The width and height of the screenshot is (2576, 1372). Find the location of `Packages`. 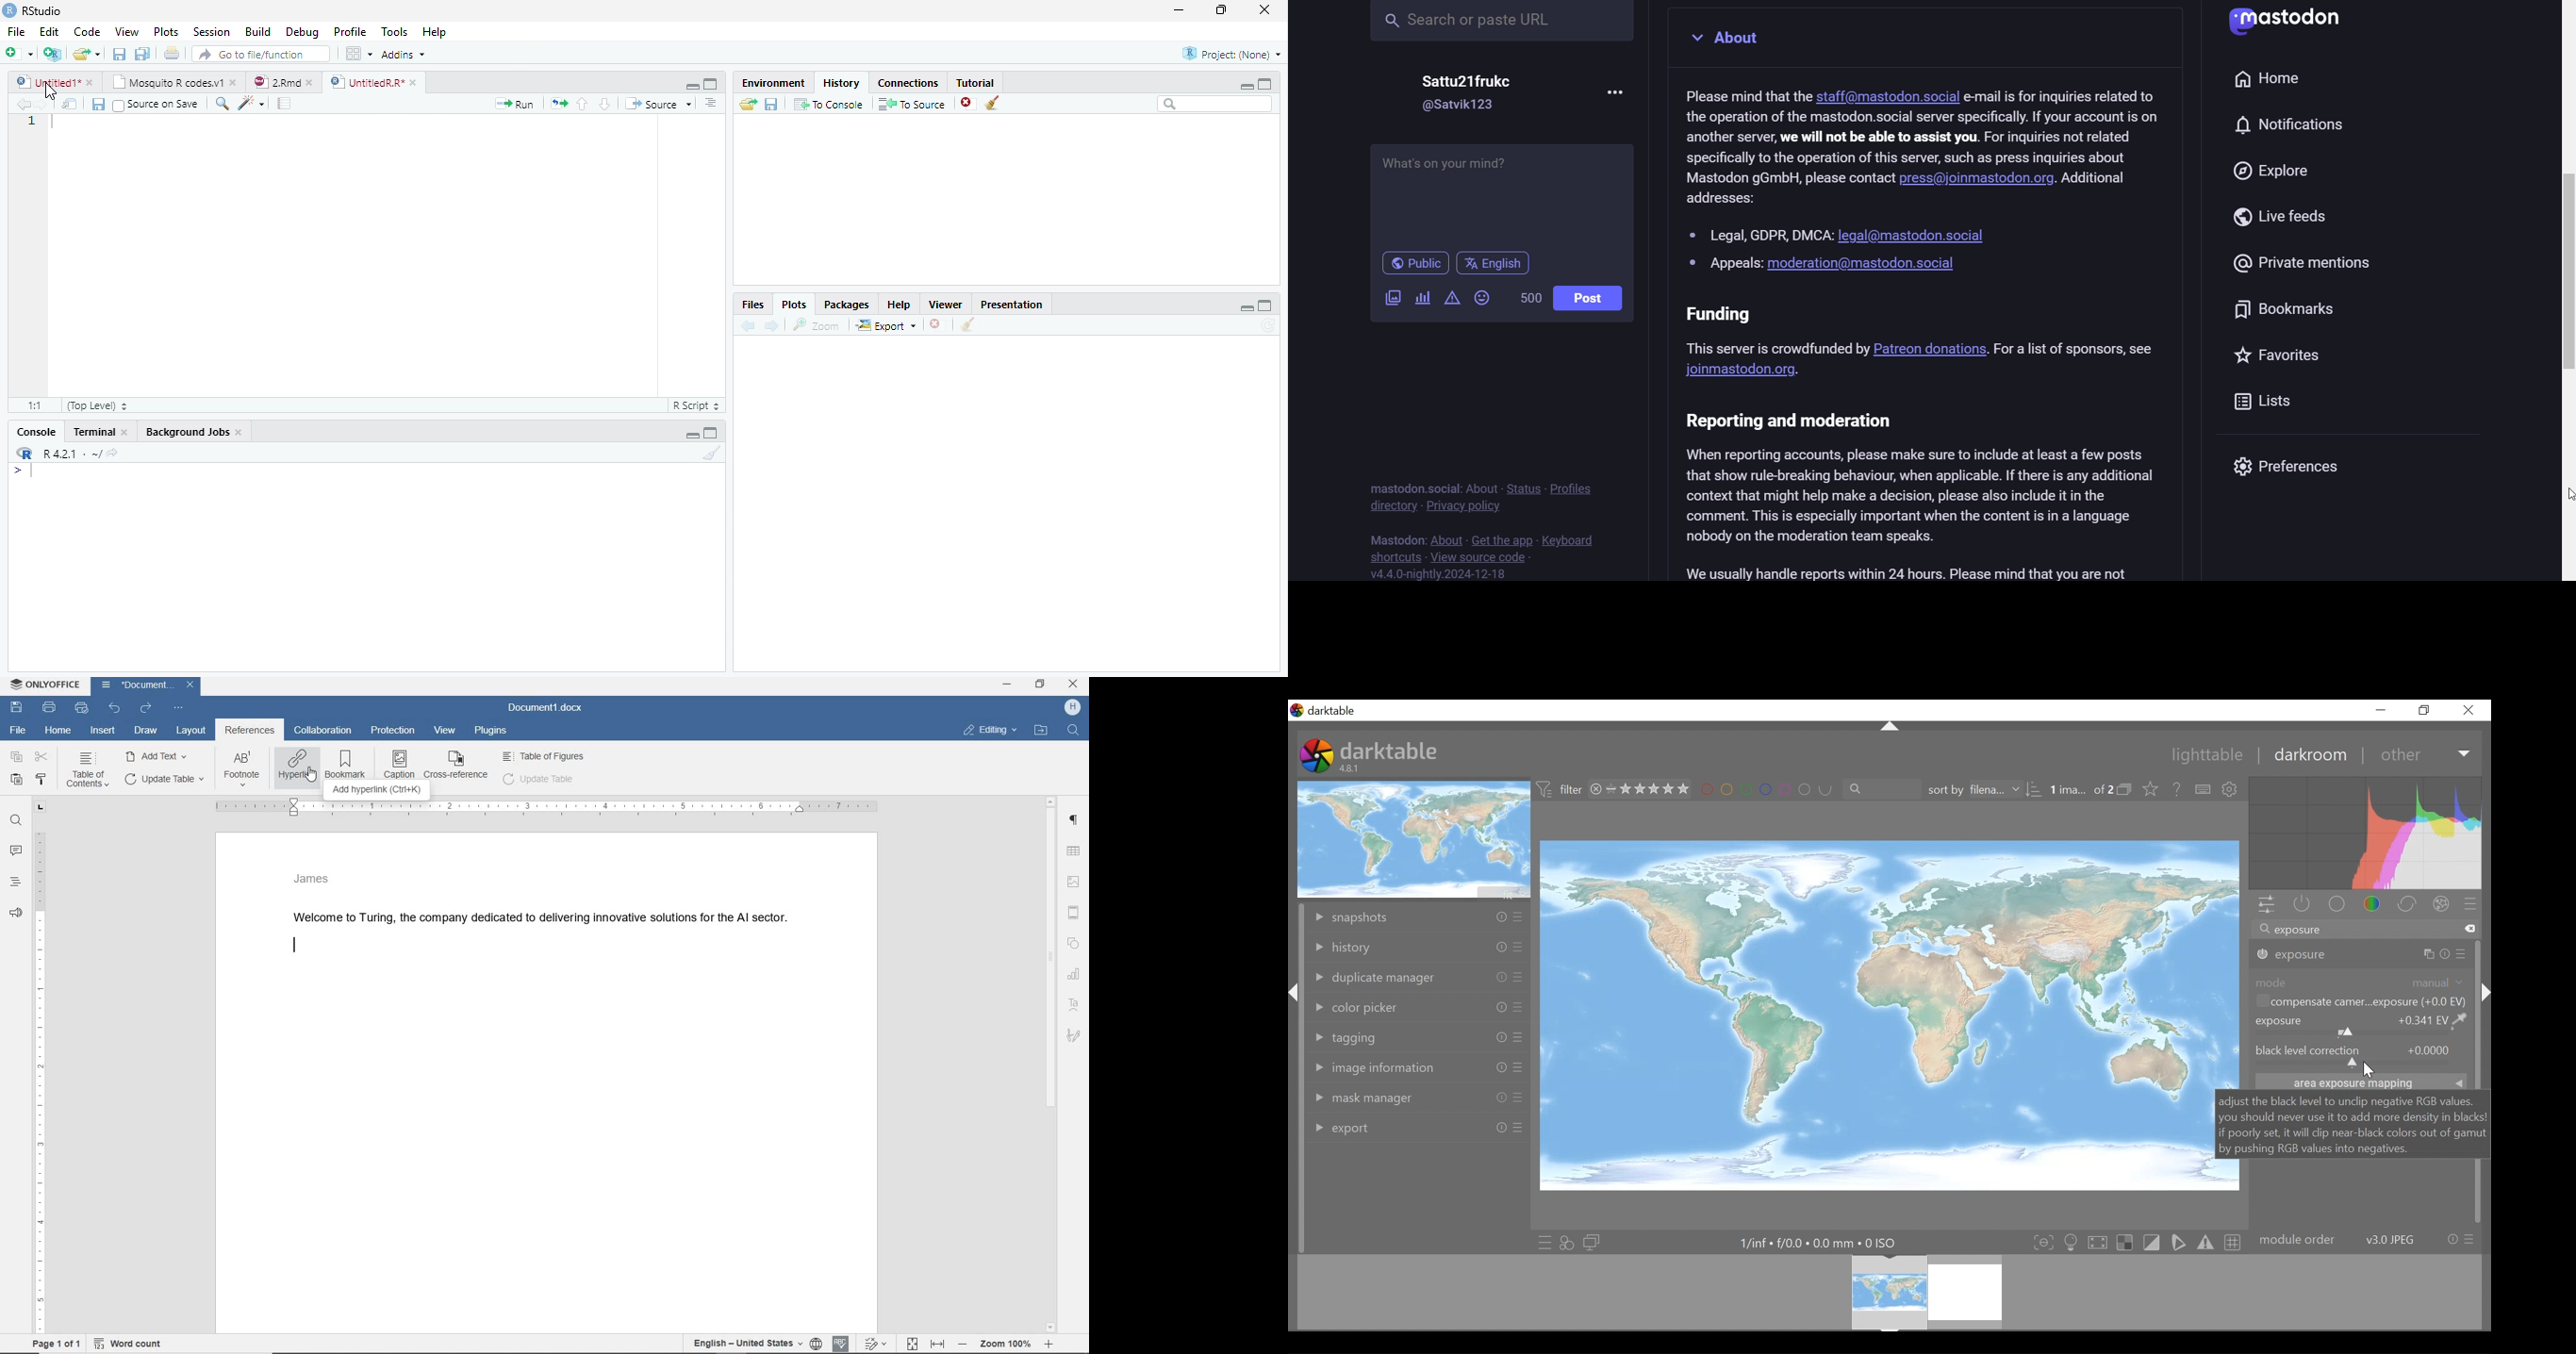

Packages is located at coordinates (848, 305).